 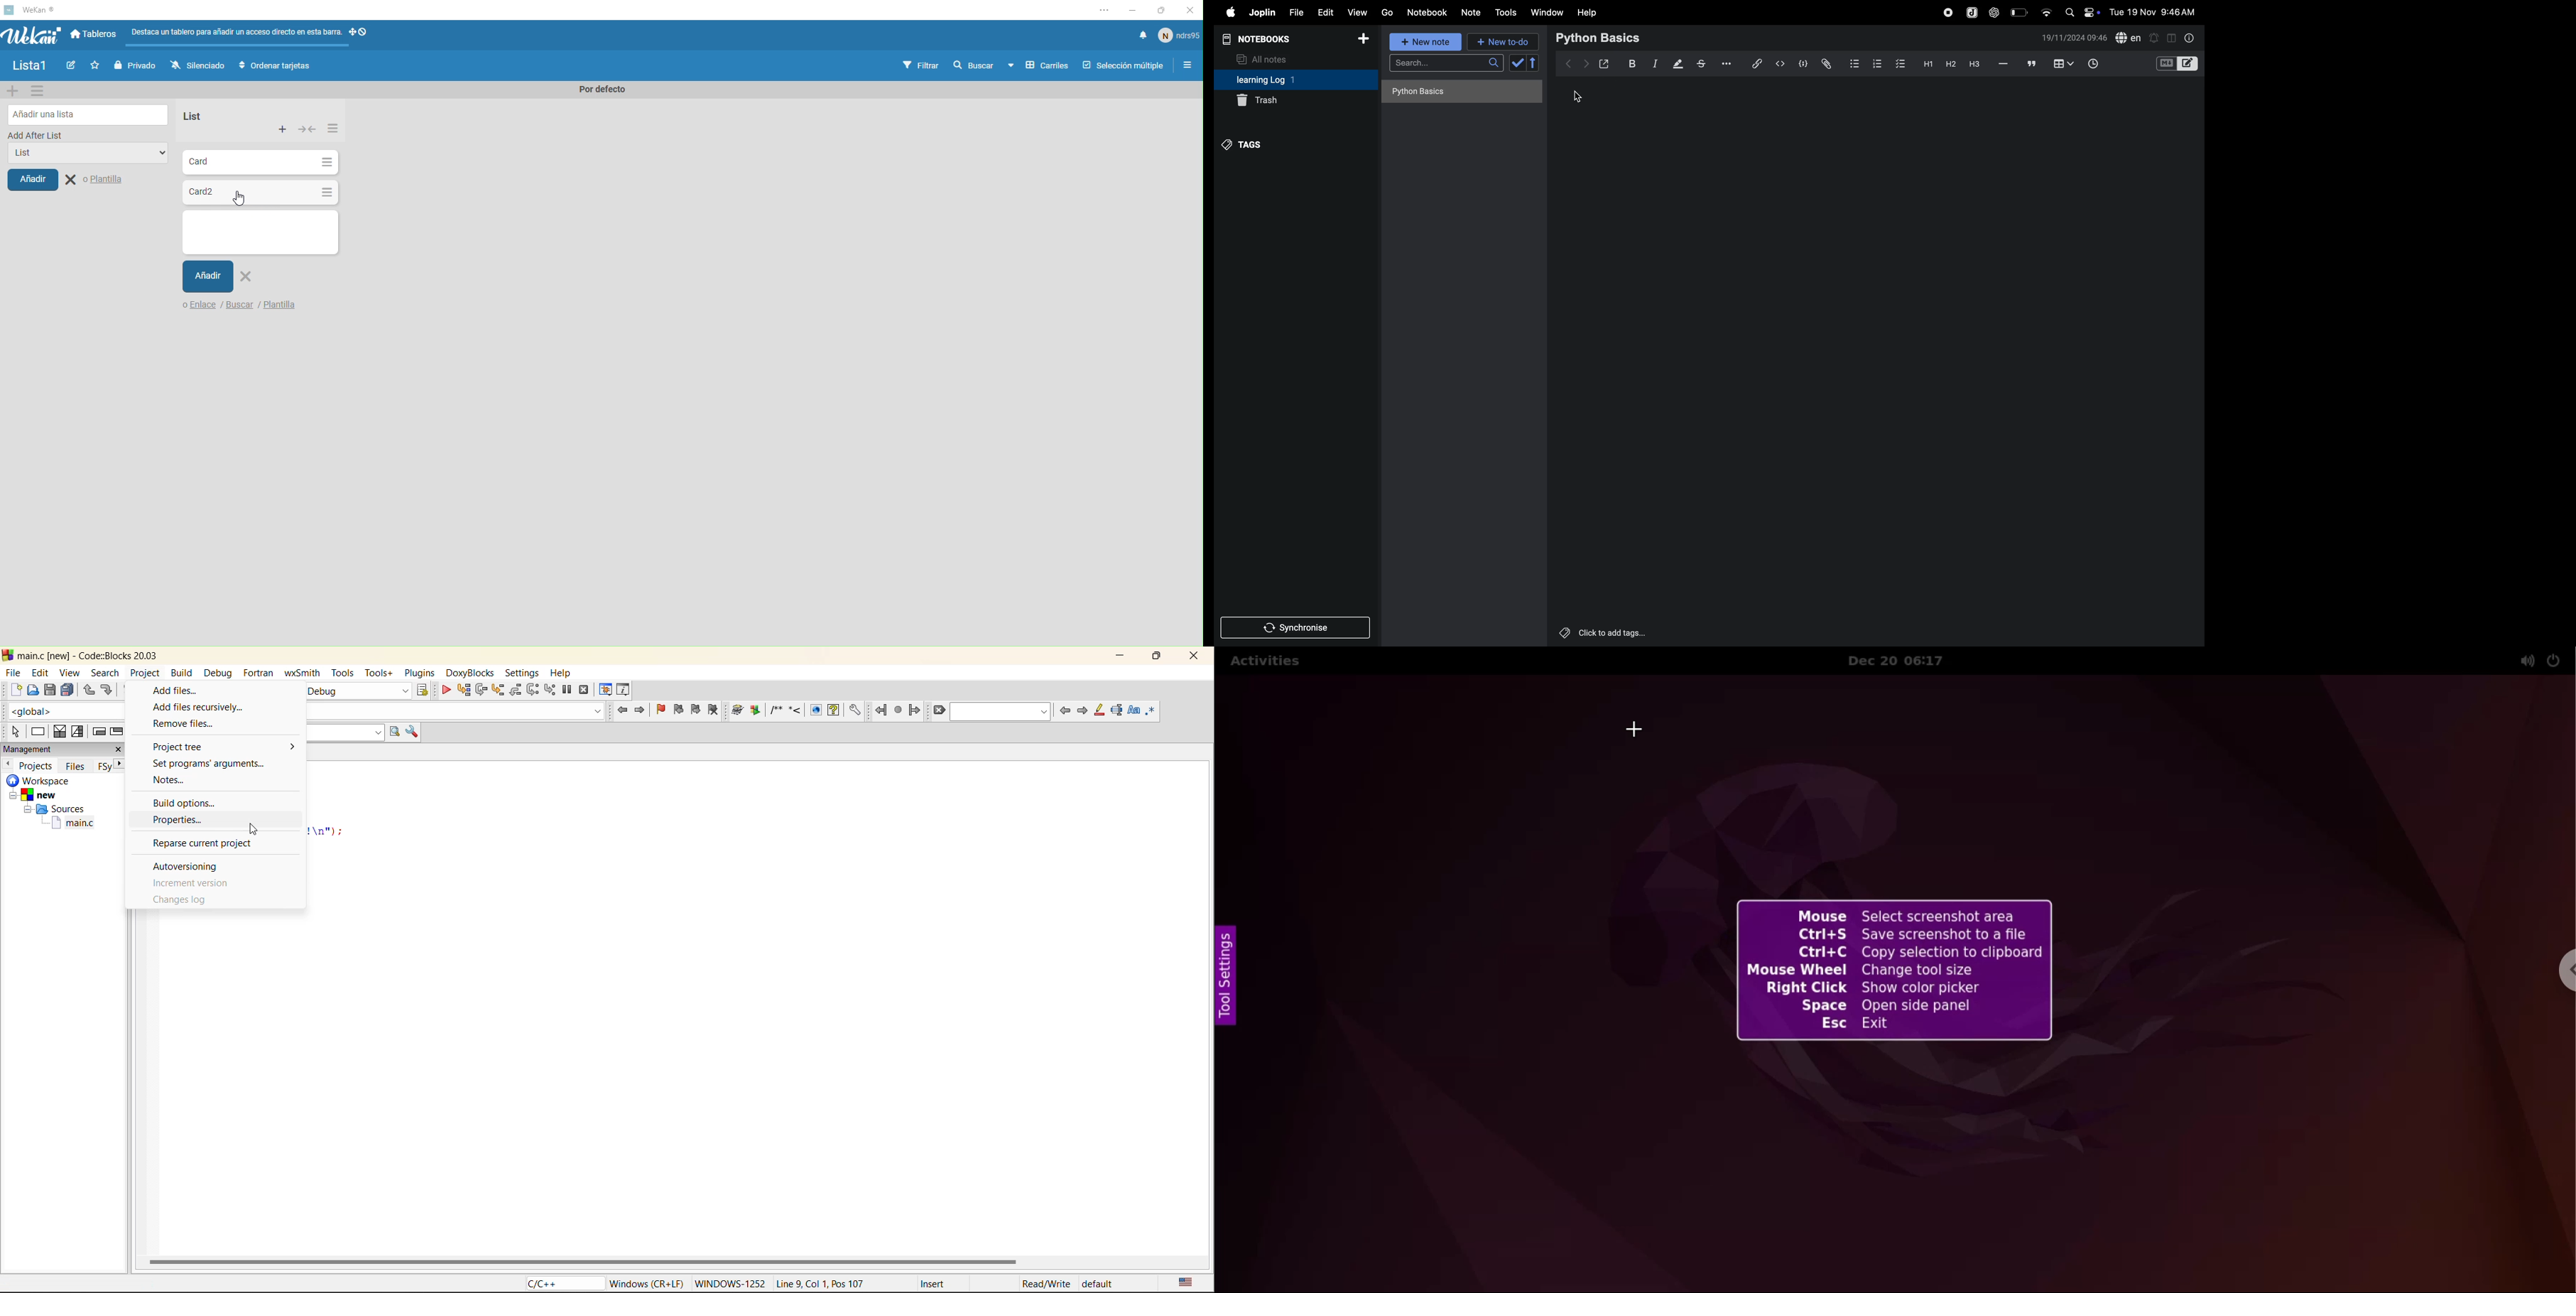 What do you see at coordinates (1364, 41) in the screenshot?
I see `add` at bounding box center [1364, 41].